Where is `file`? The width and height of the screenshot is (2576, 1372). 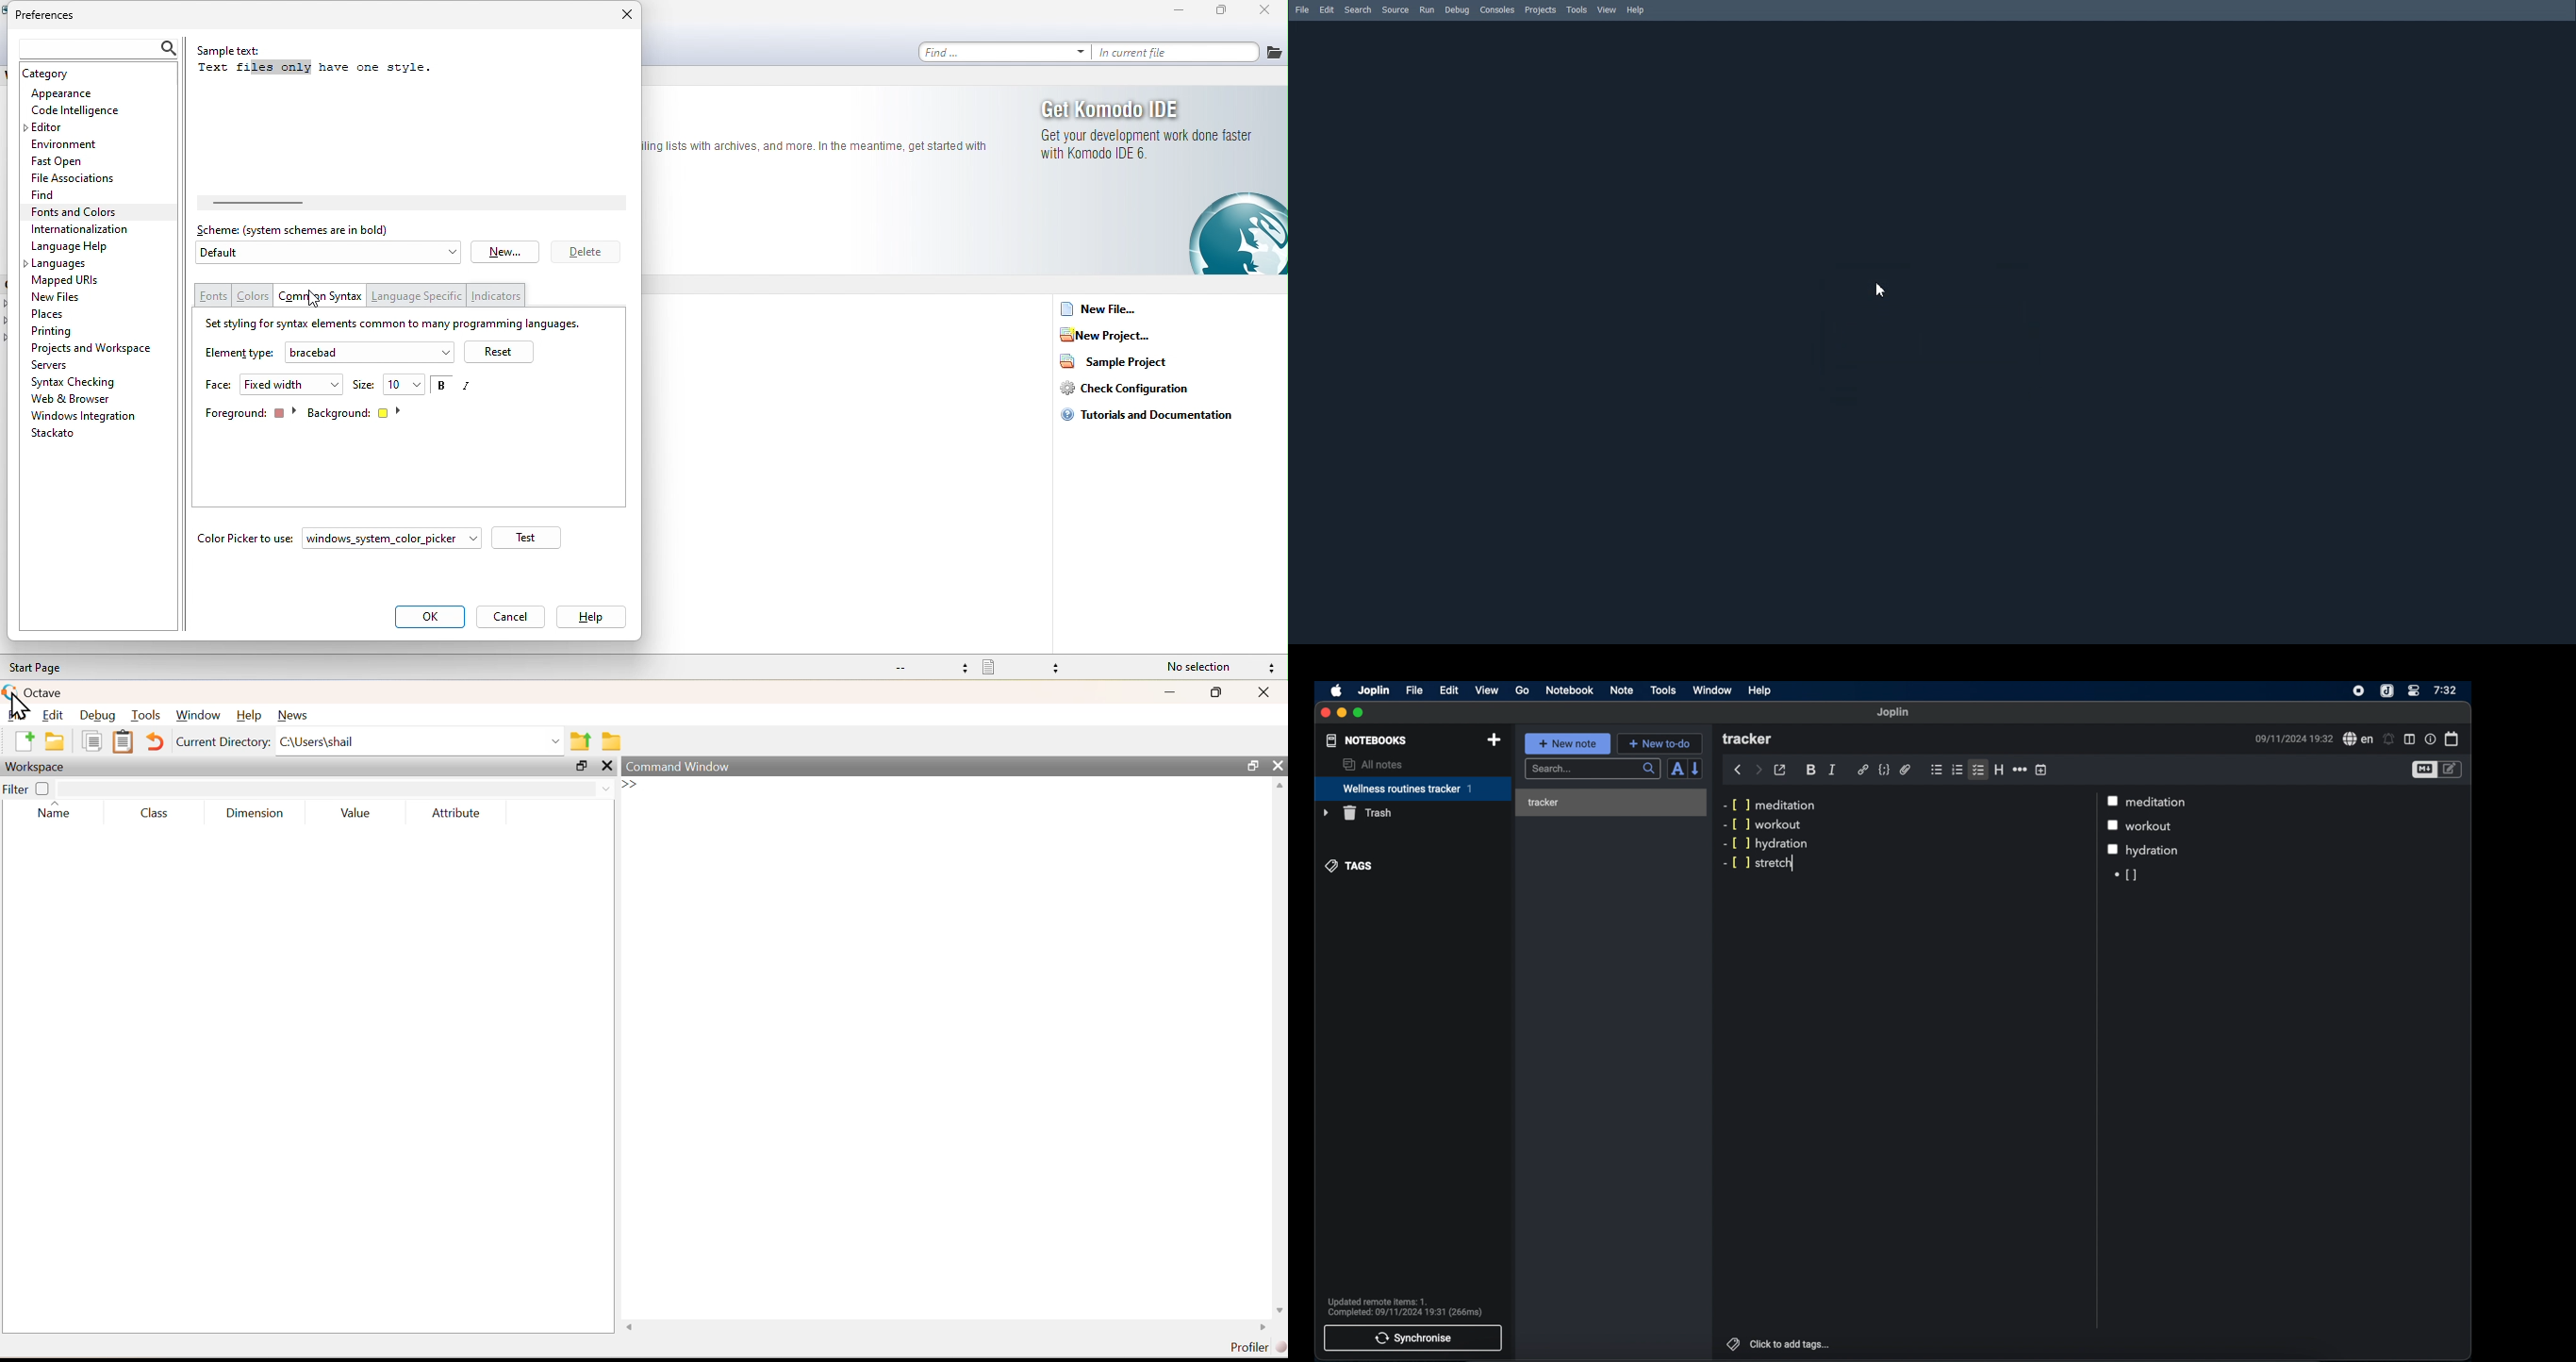
file is located at coordinates (1275, 52).